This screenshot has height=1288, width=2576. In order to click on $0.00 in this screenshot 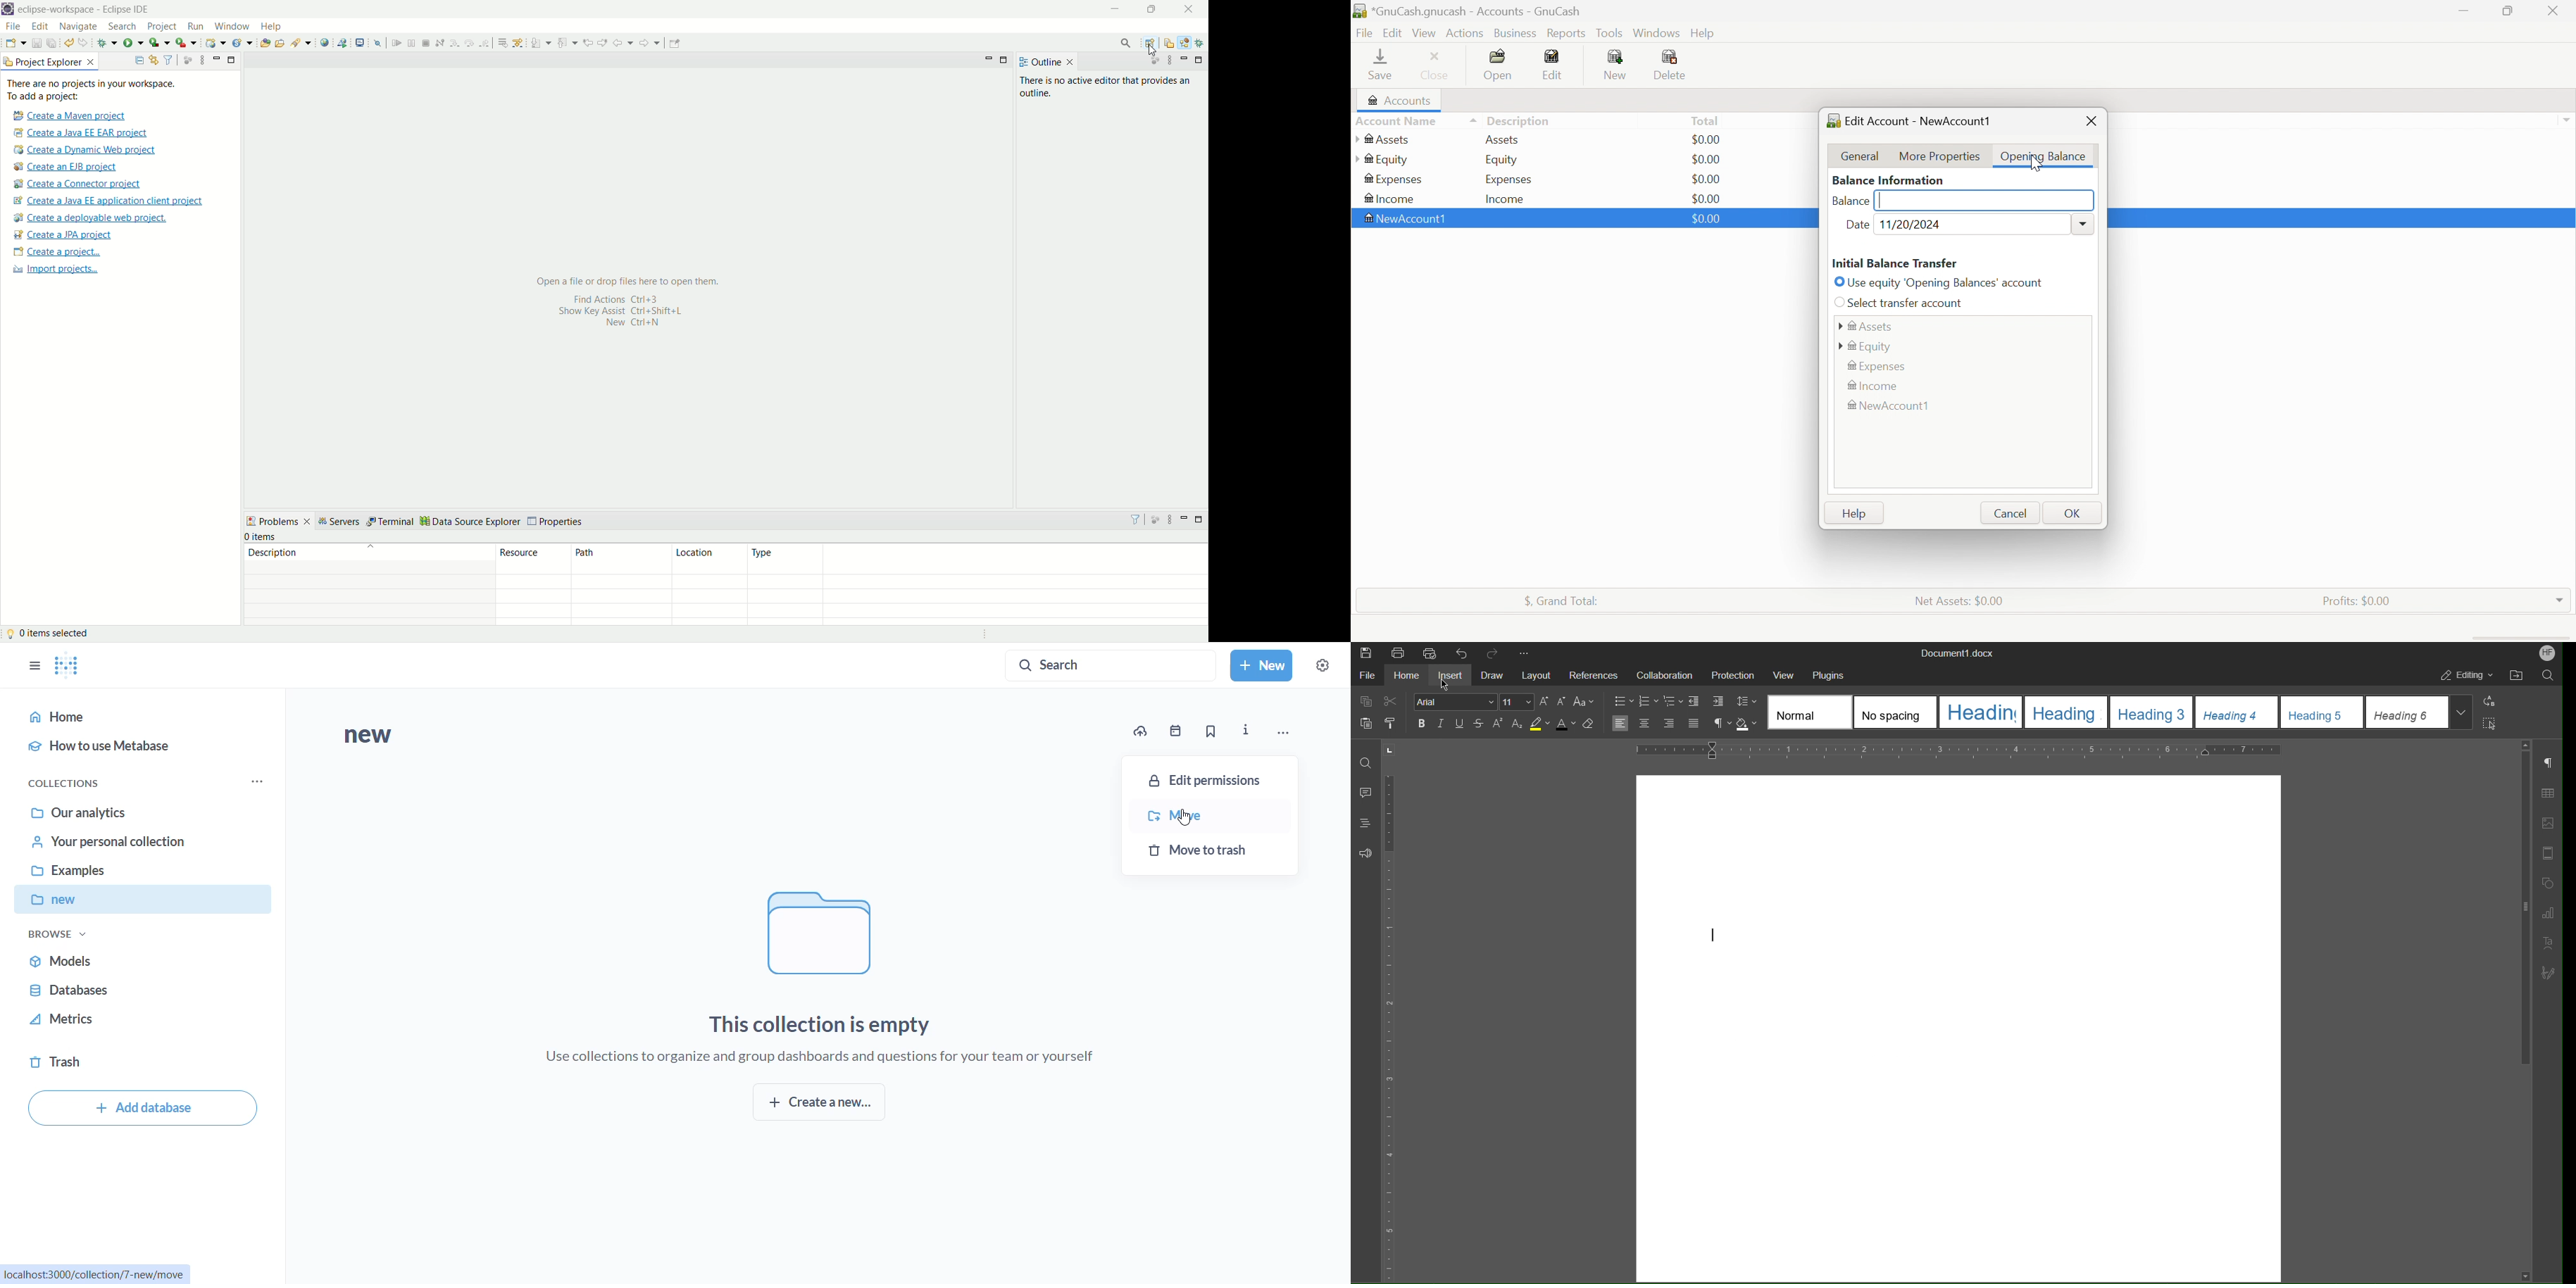, I will do `click(1708, 178)`.